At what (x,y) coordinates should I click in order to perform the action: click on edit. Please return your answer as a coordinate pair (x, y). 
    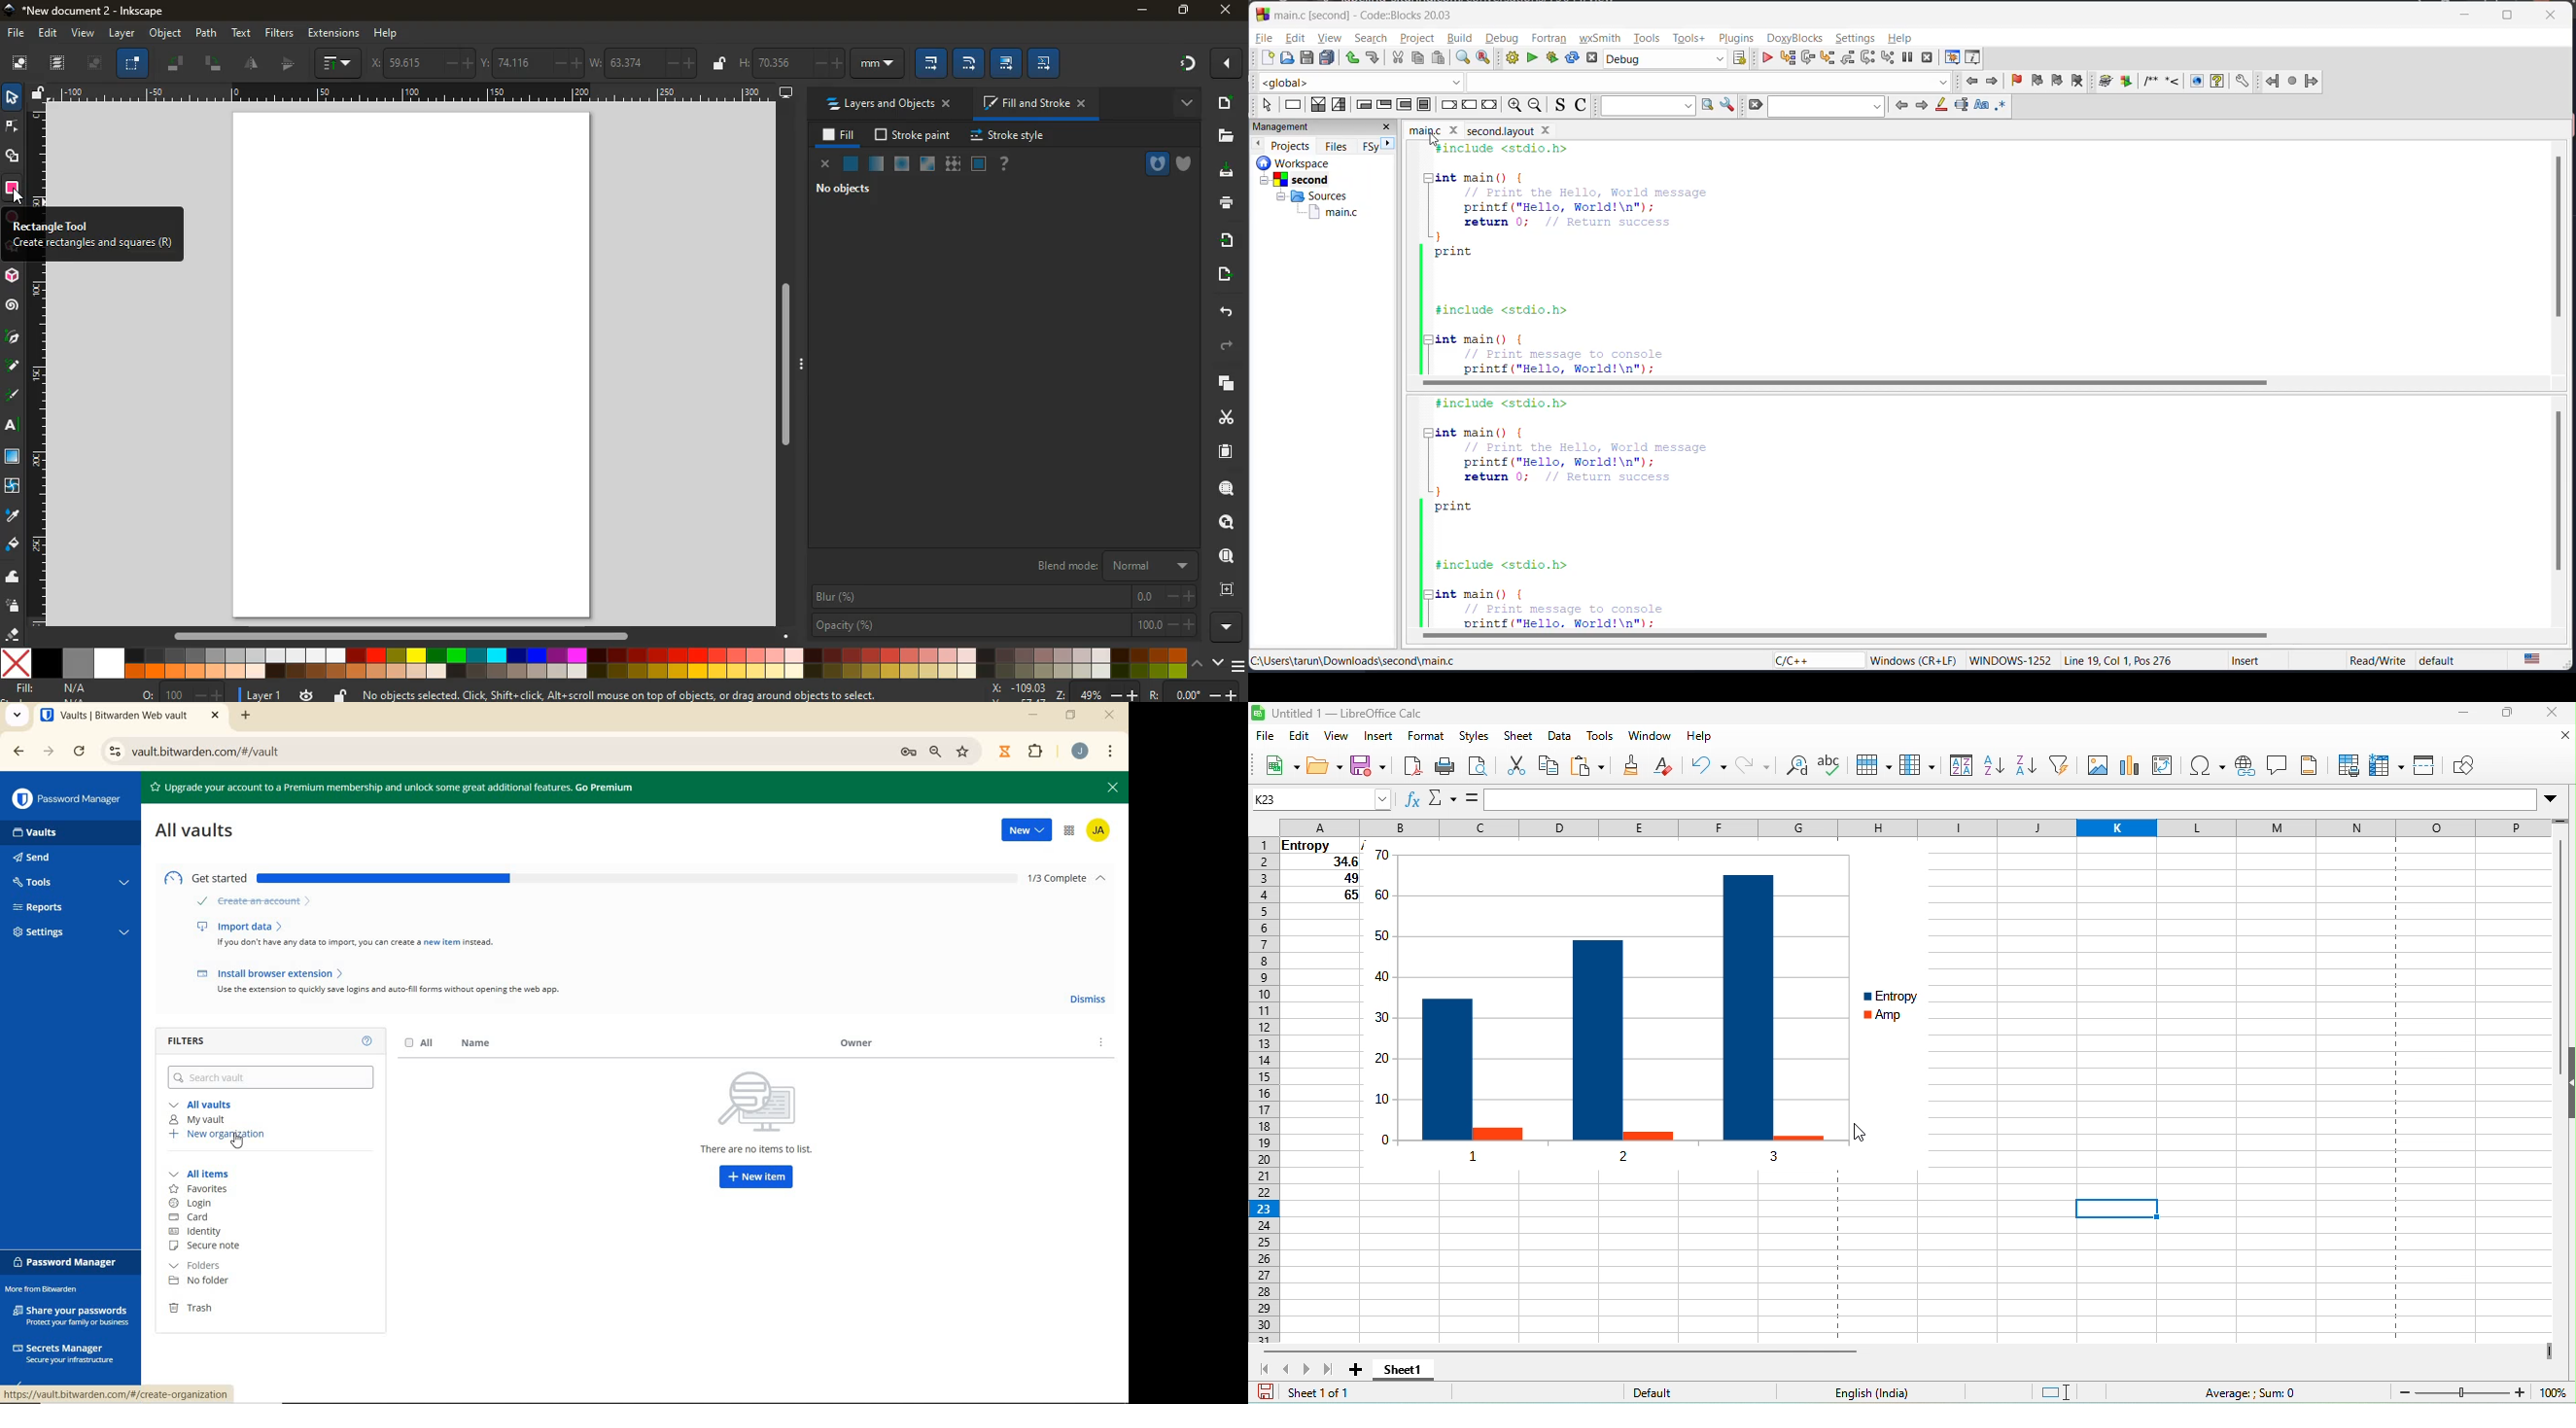
    Looking at the image, I should click on (50, 34).